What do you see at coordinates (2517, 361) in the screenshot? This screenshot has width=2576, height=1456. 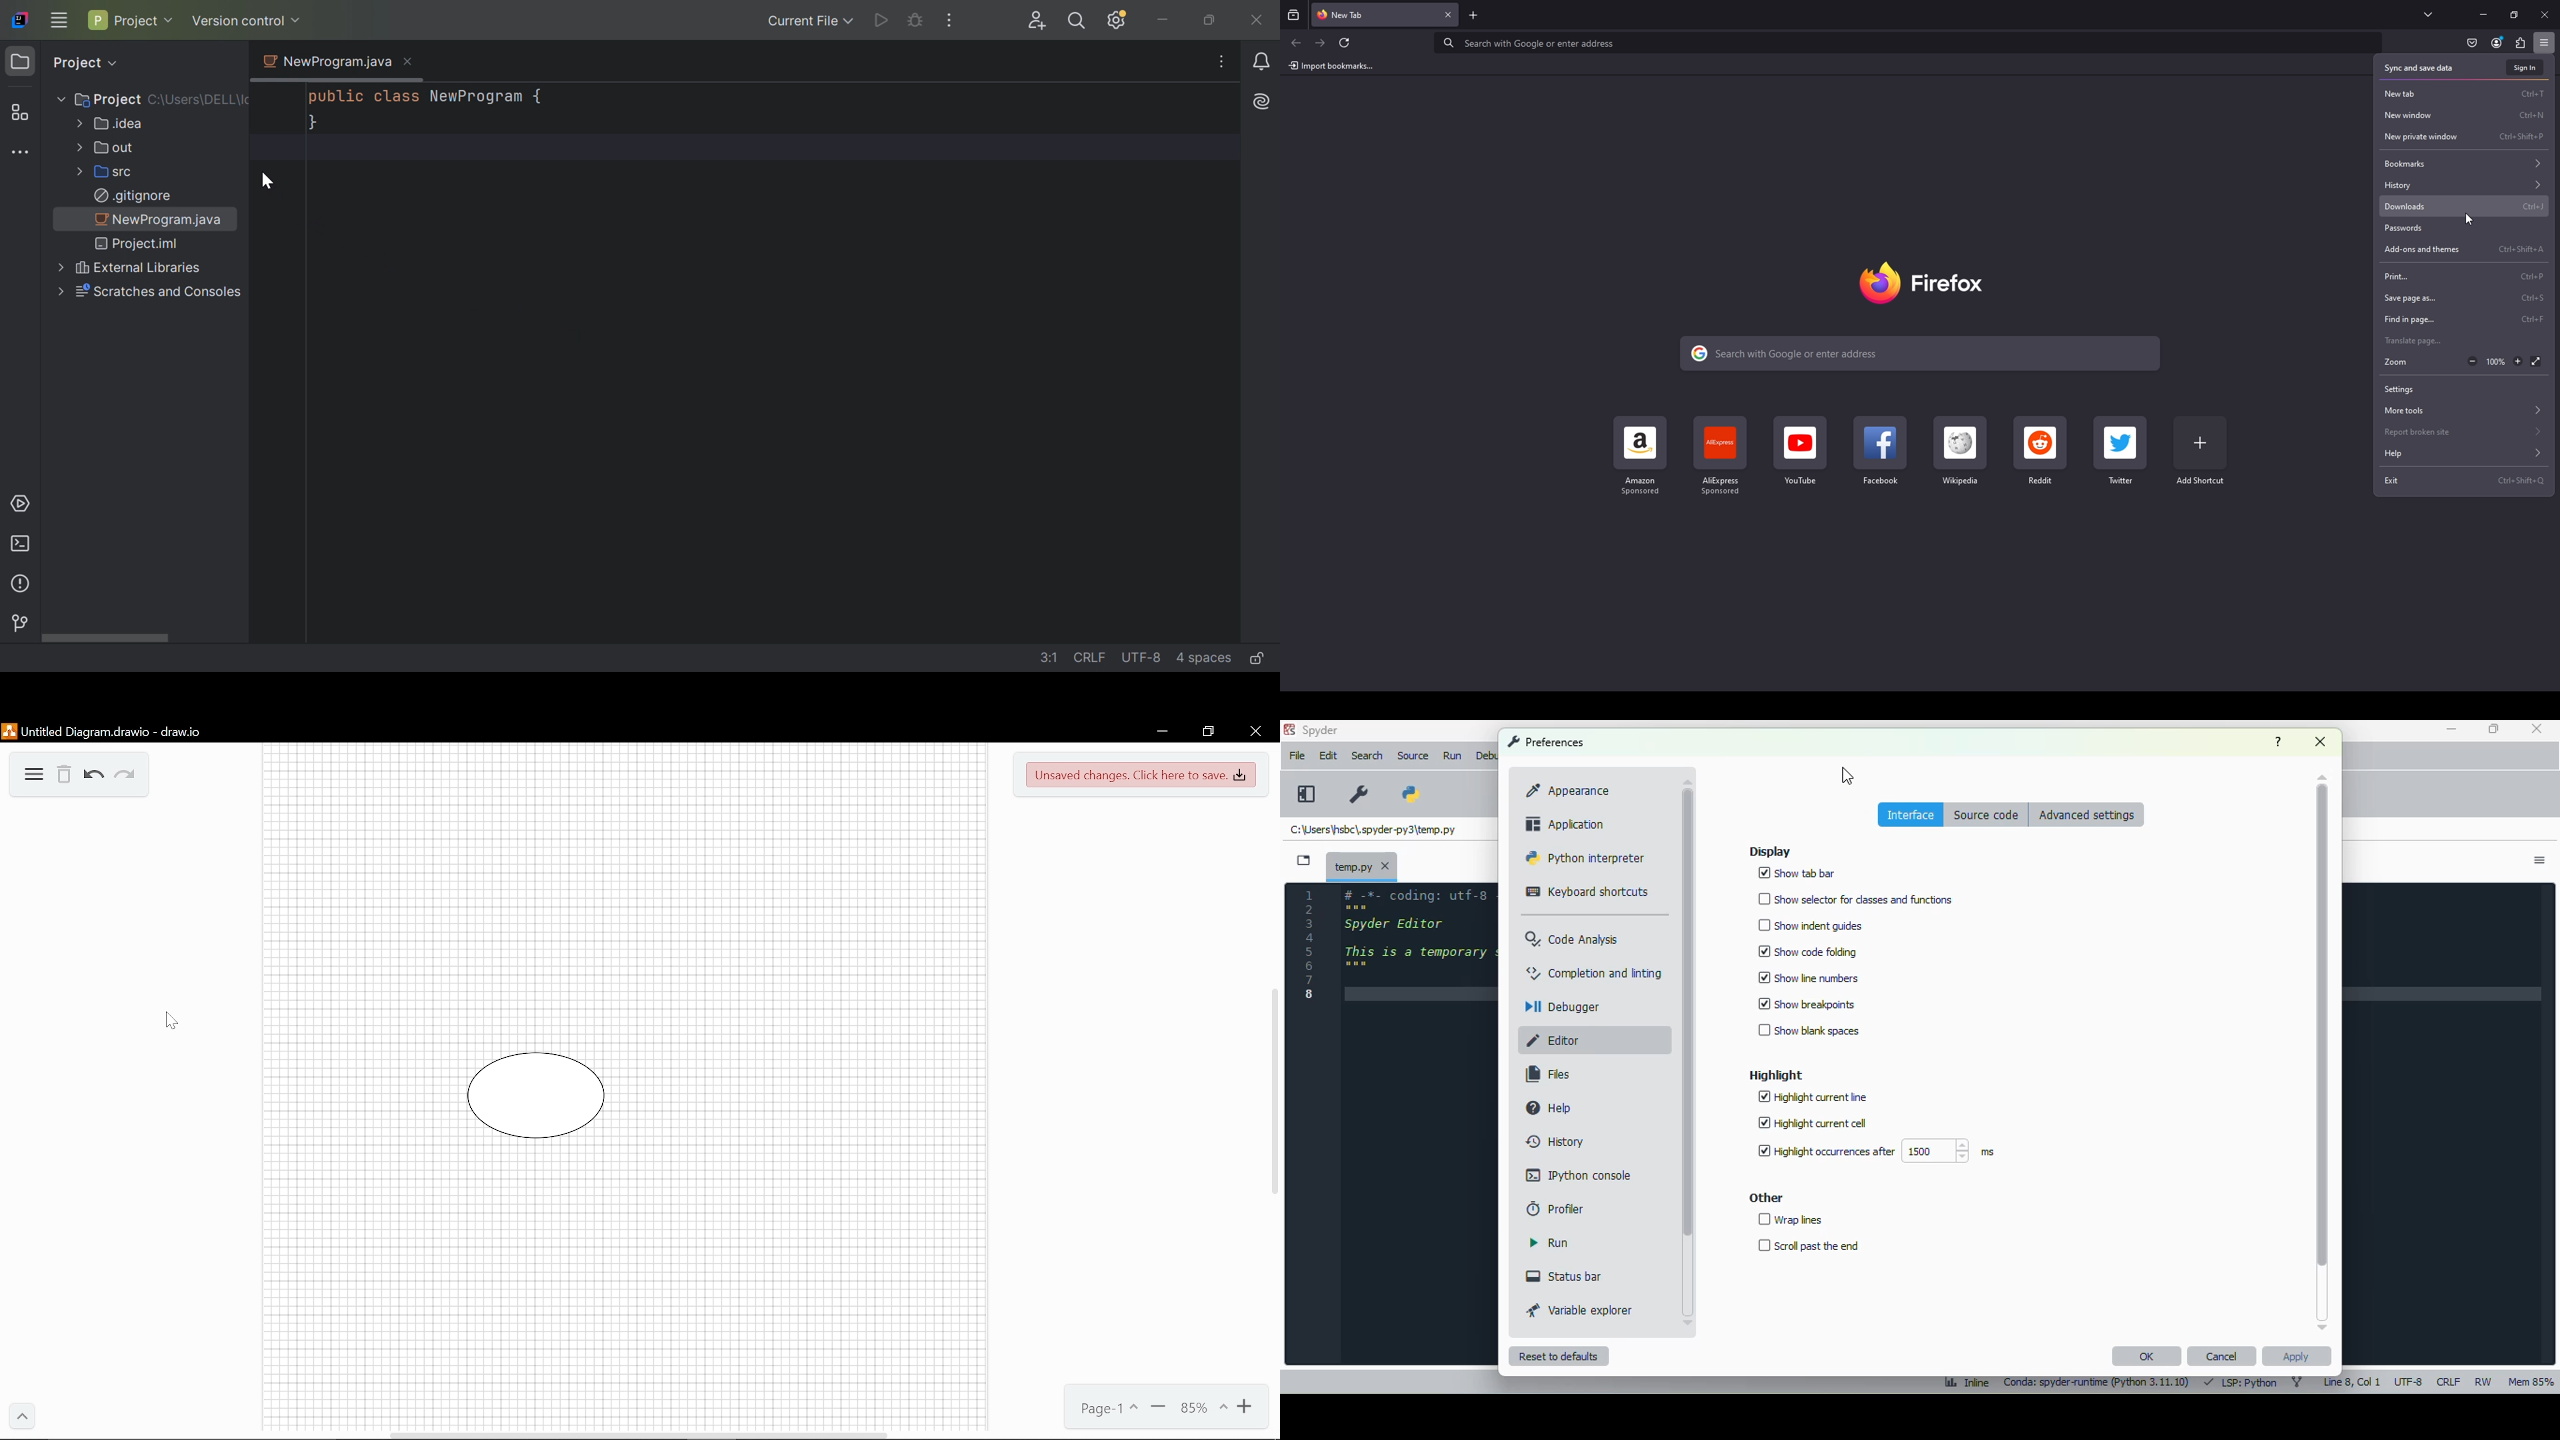 I see `Increase zoom` at bounding box center [2517, 361].